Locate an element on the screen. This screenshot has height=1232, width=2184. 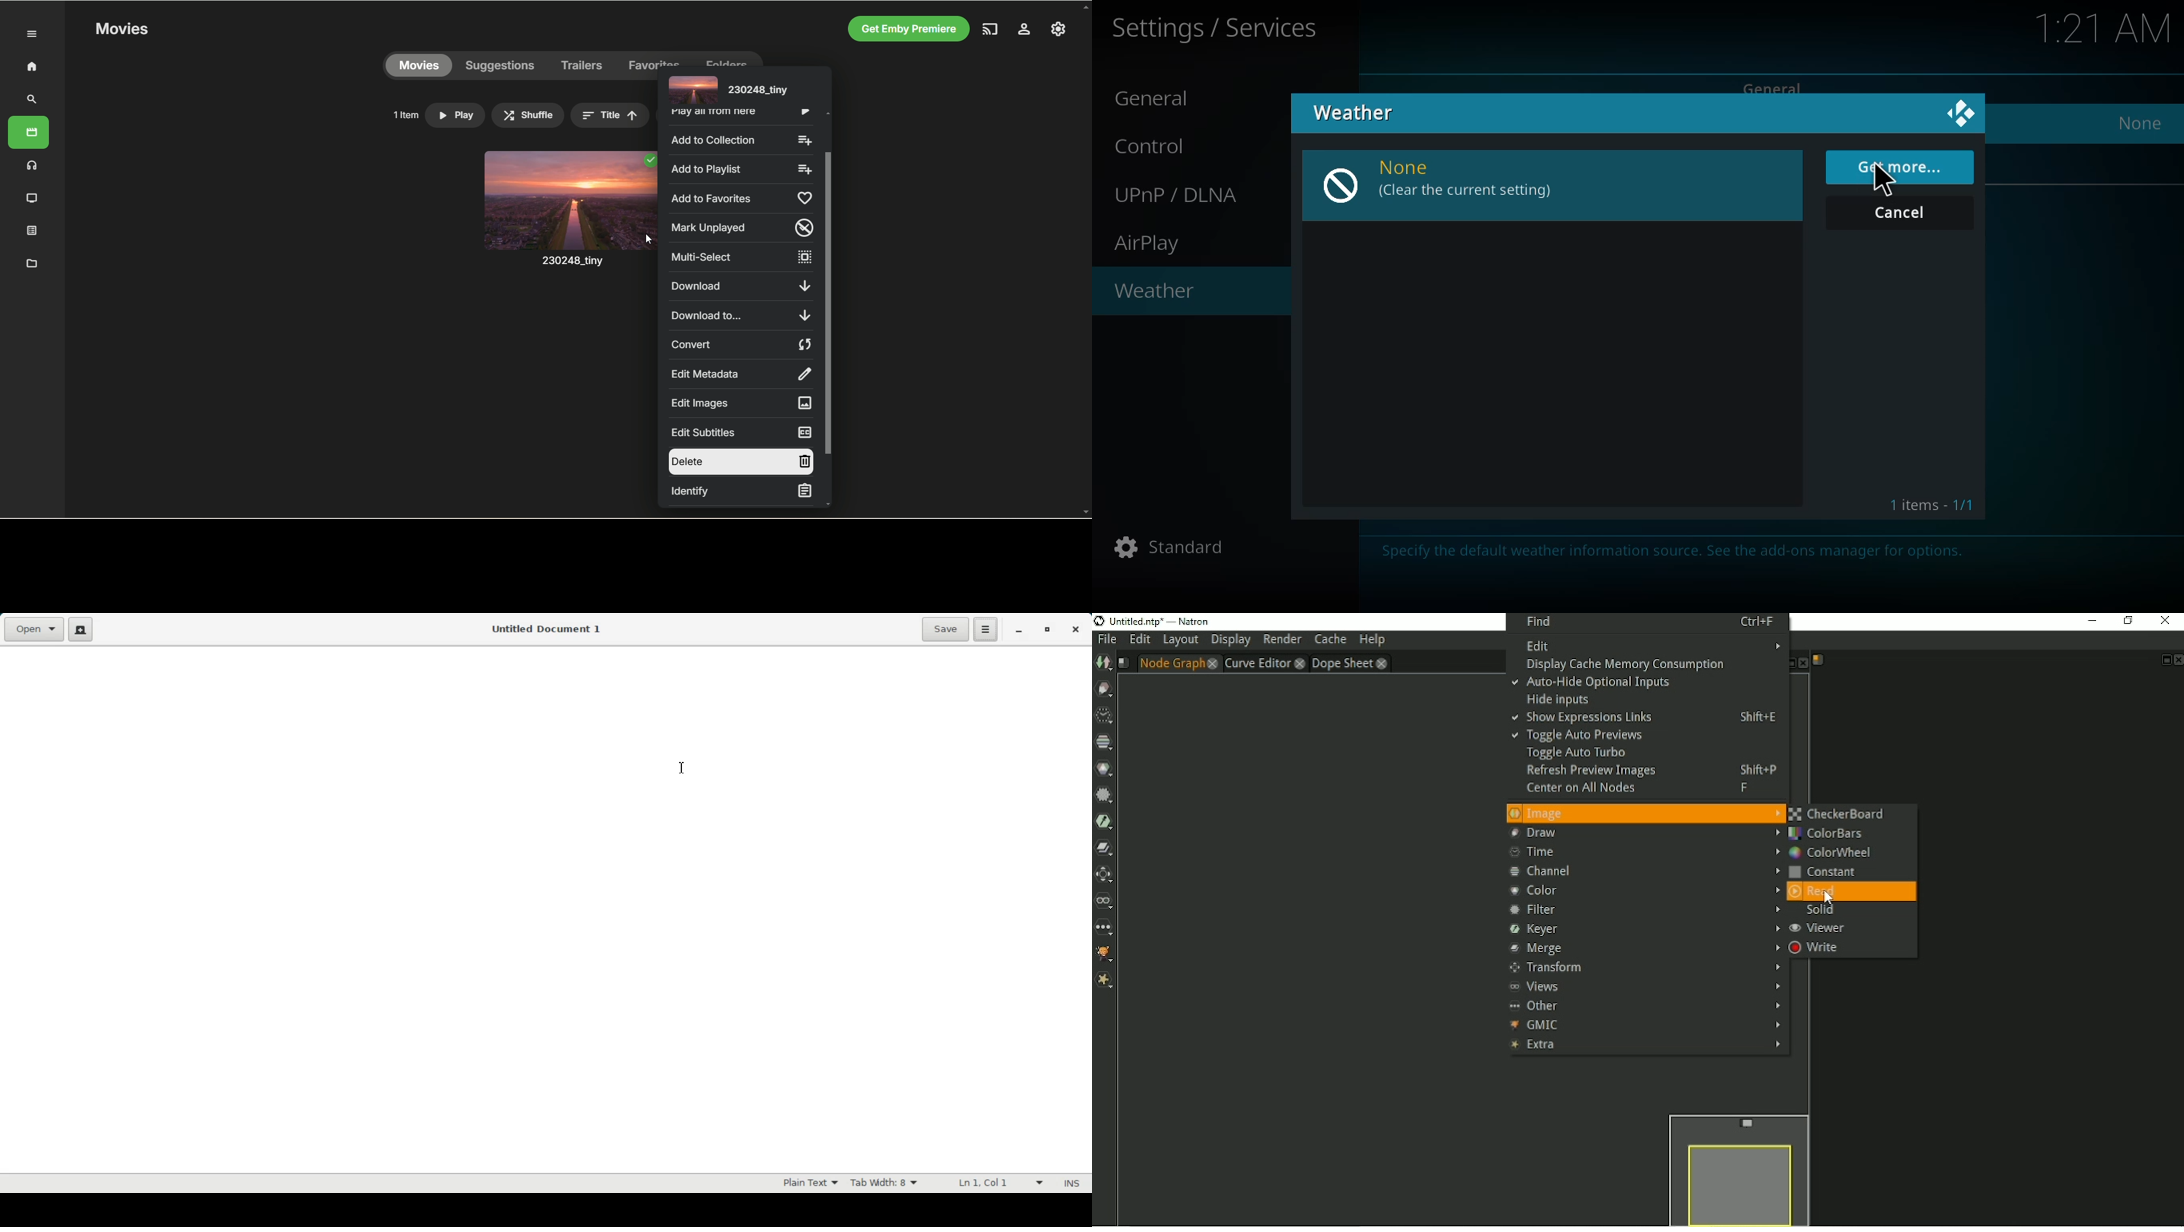
shuffle is located at coordinates (528, 115).